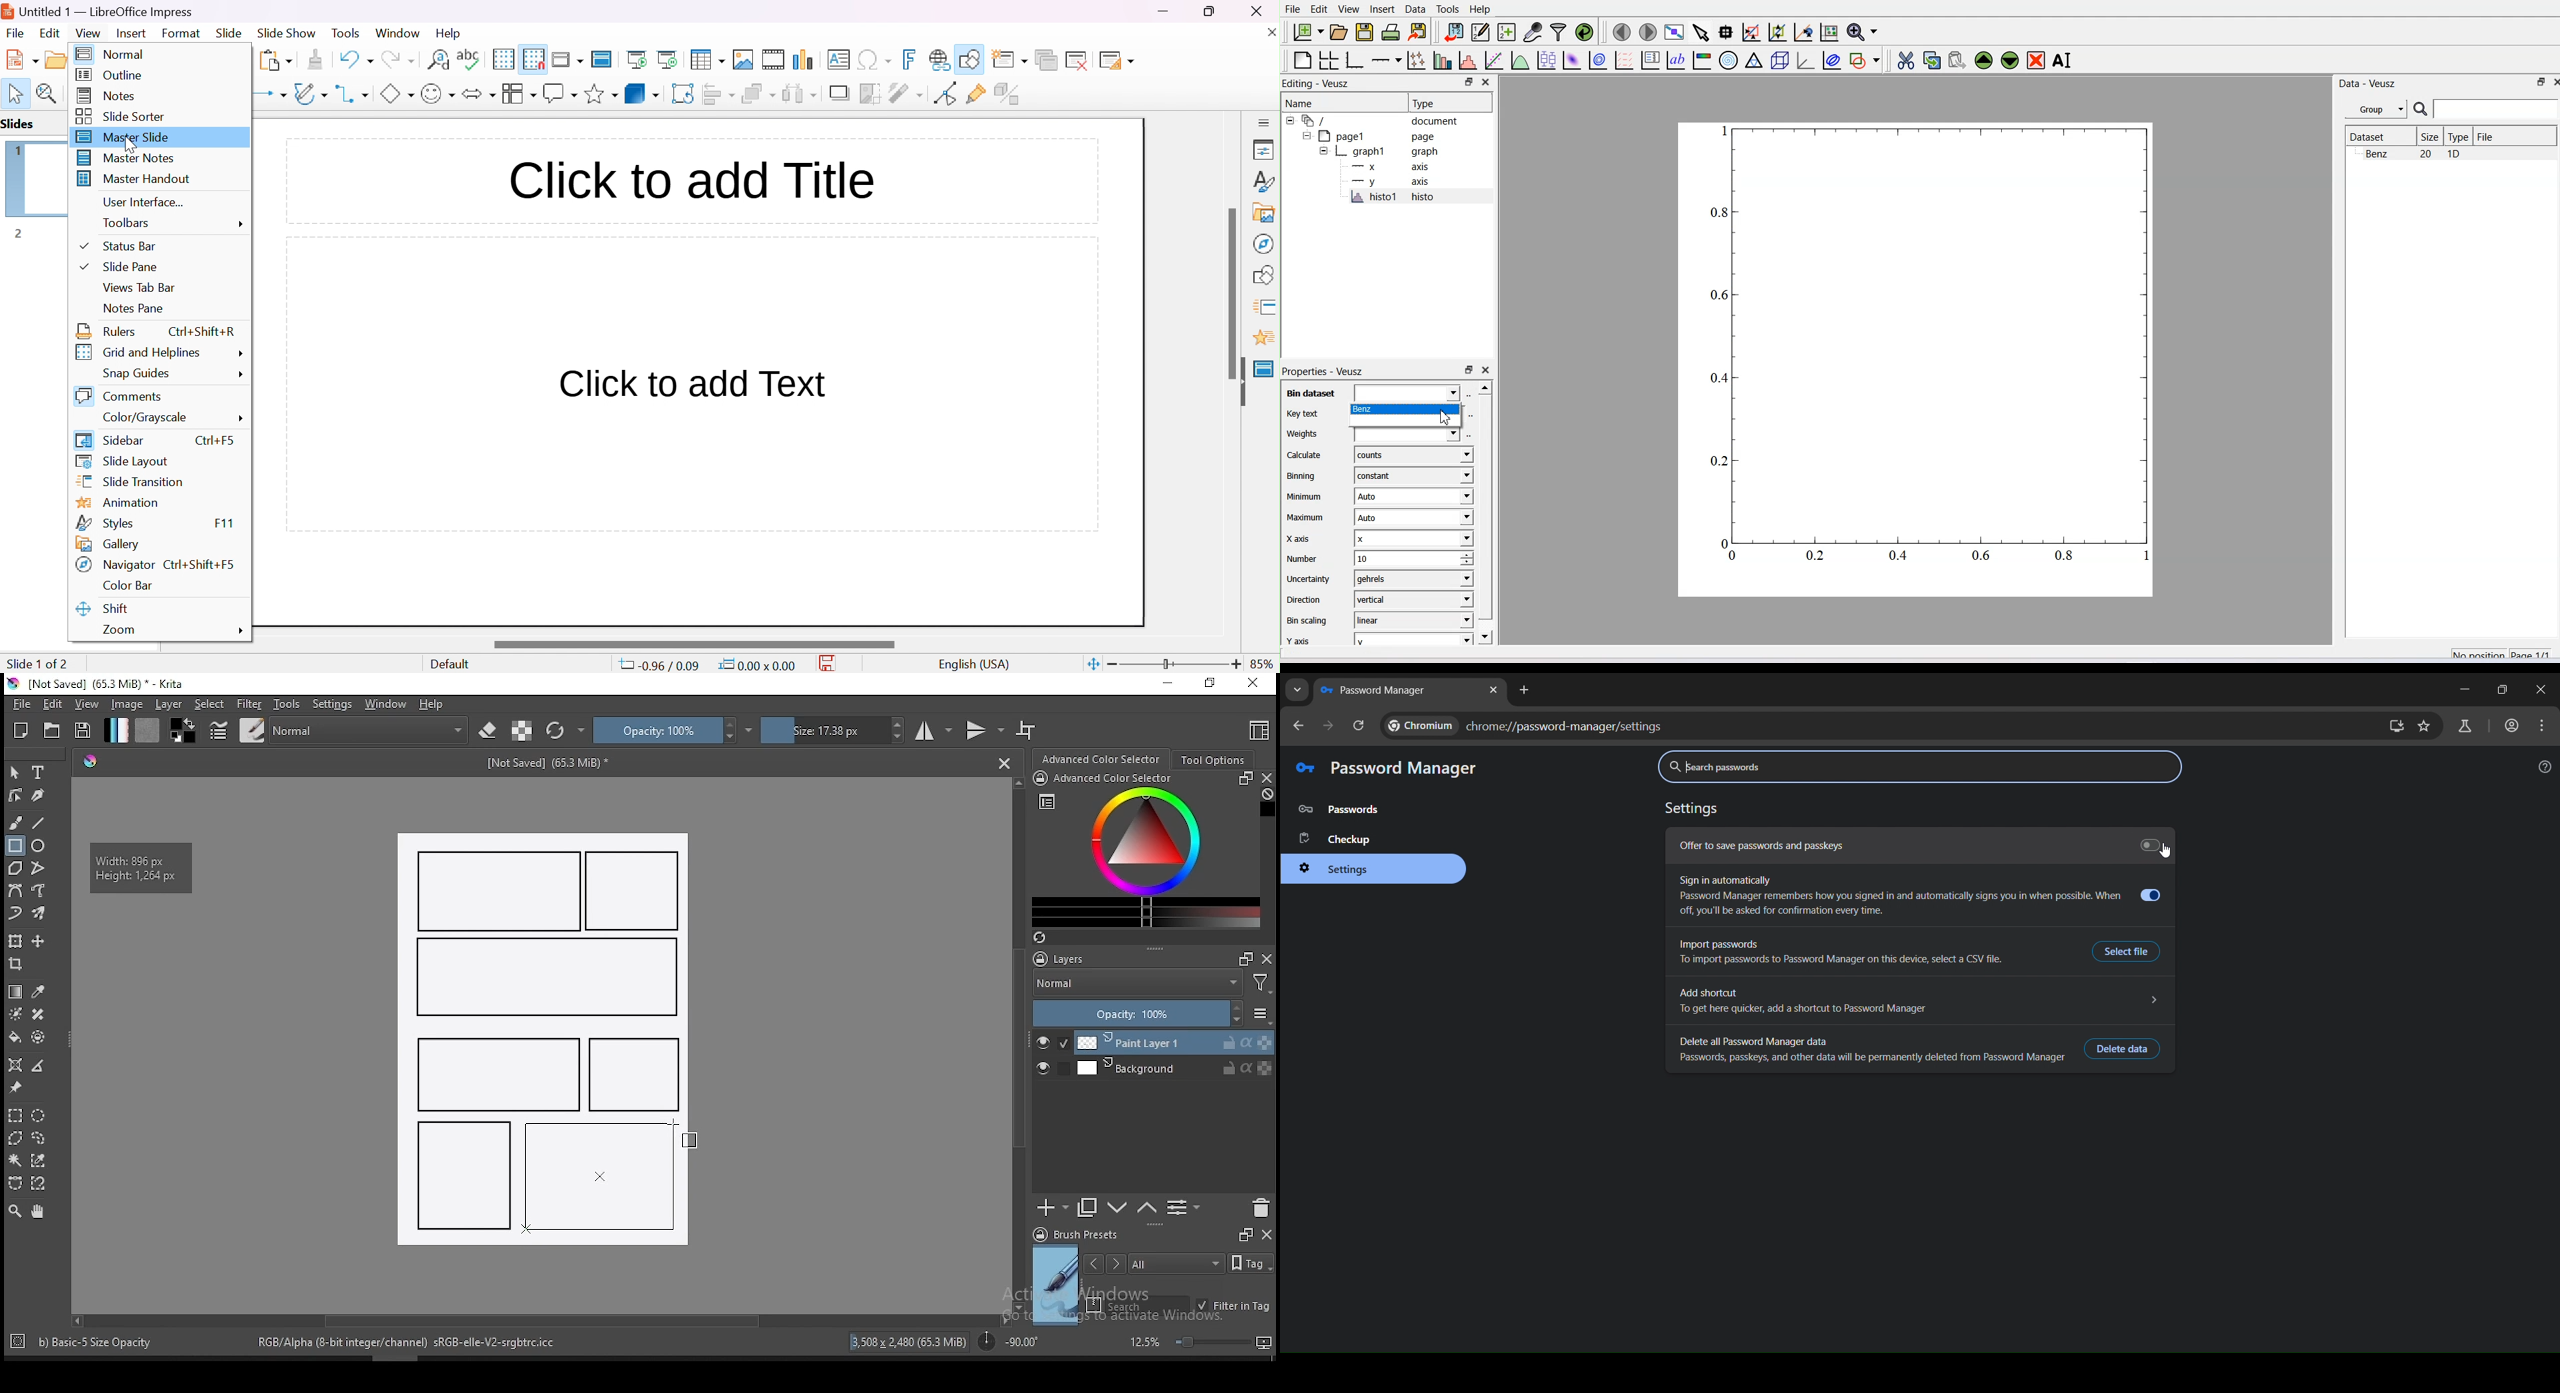 This screenshot has width=2576, height=1400. What do you see at coordinates (229, 33) in the screenshot?
I see `slide` at bounding box center [229, 33].